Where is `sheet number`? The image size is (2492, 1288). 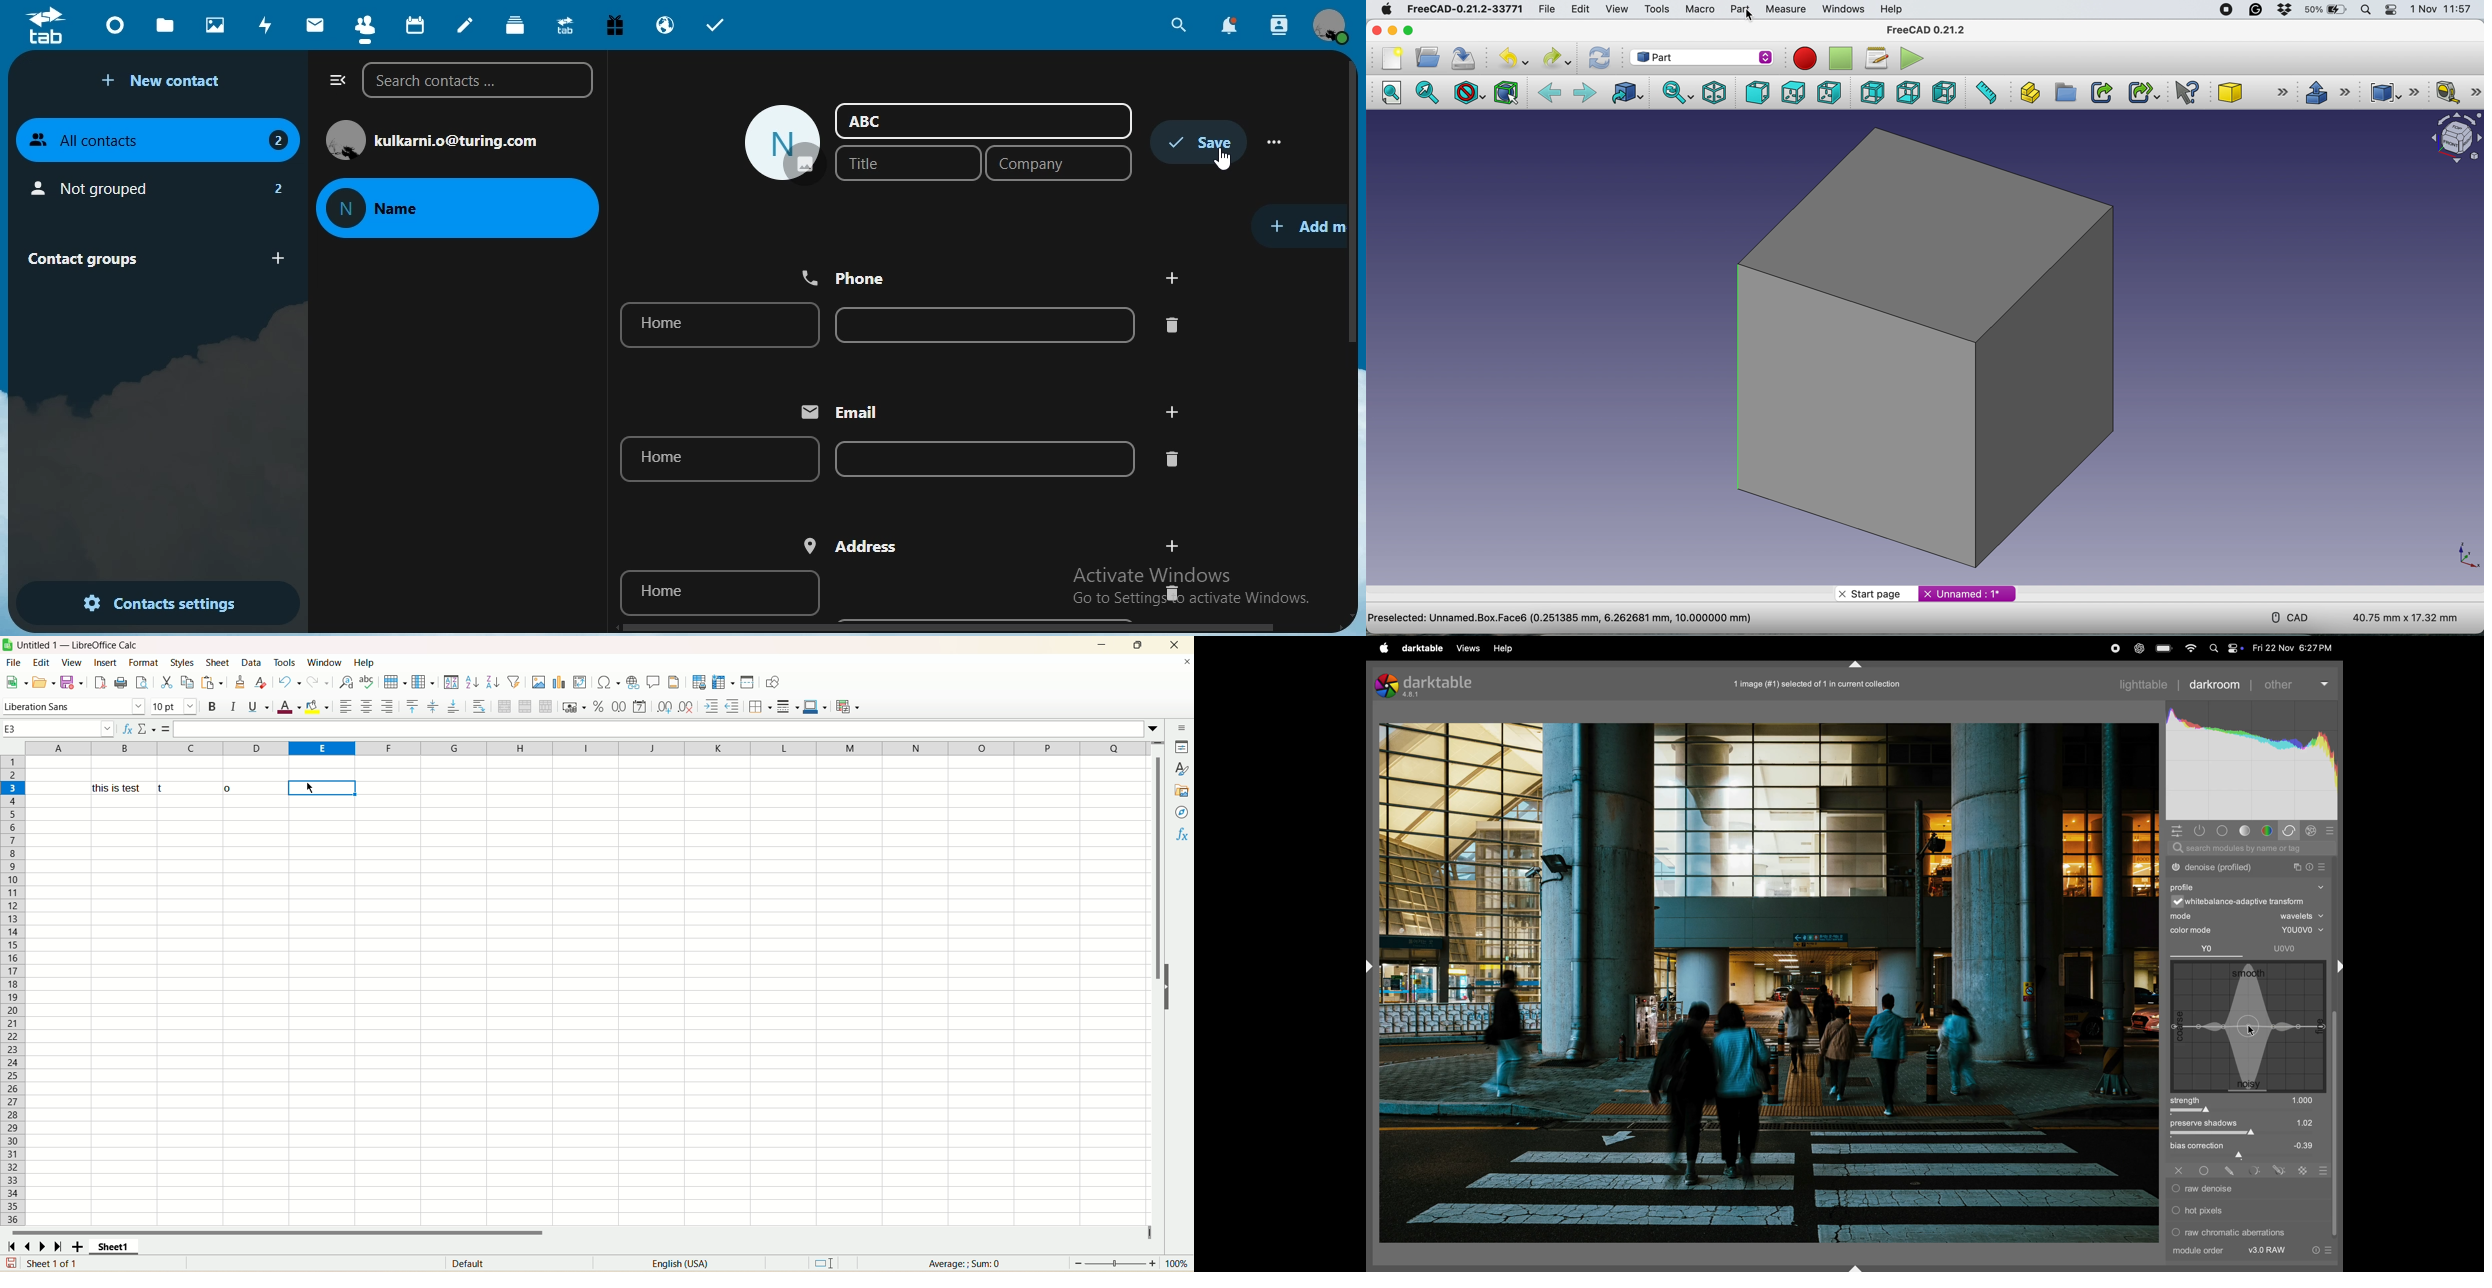
sheet number is located at coordinates (61, 1265).